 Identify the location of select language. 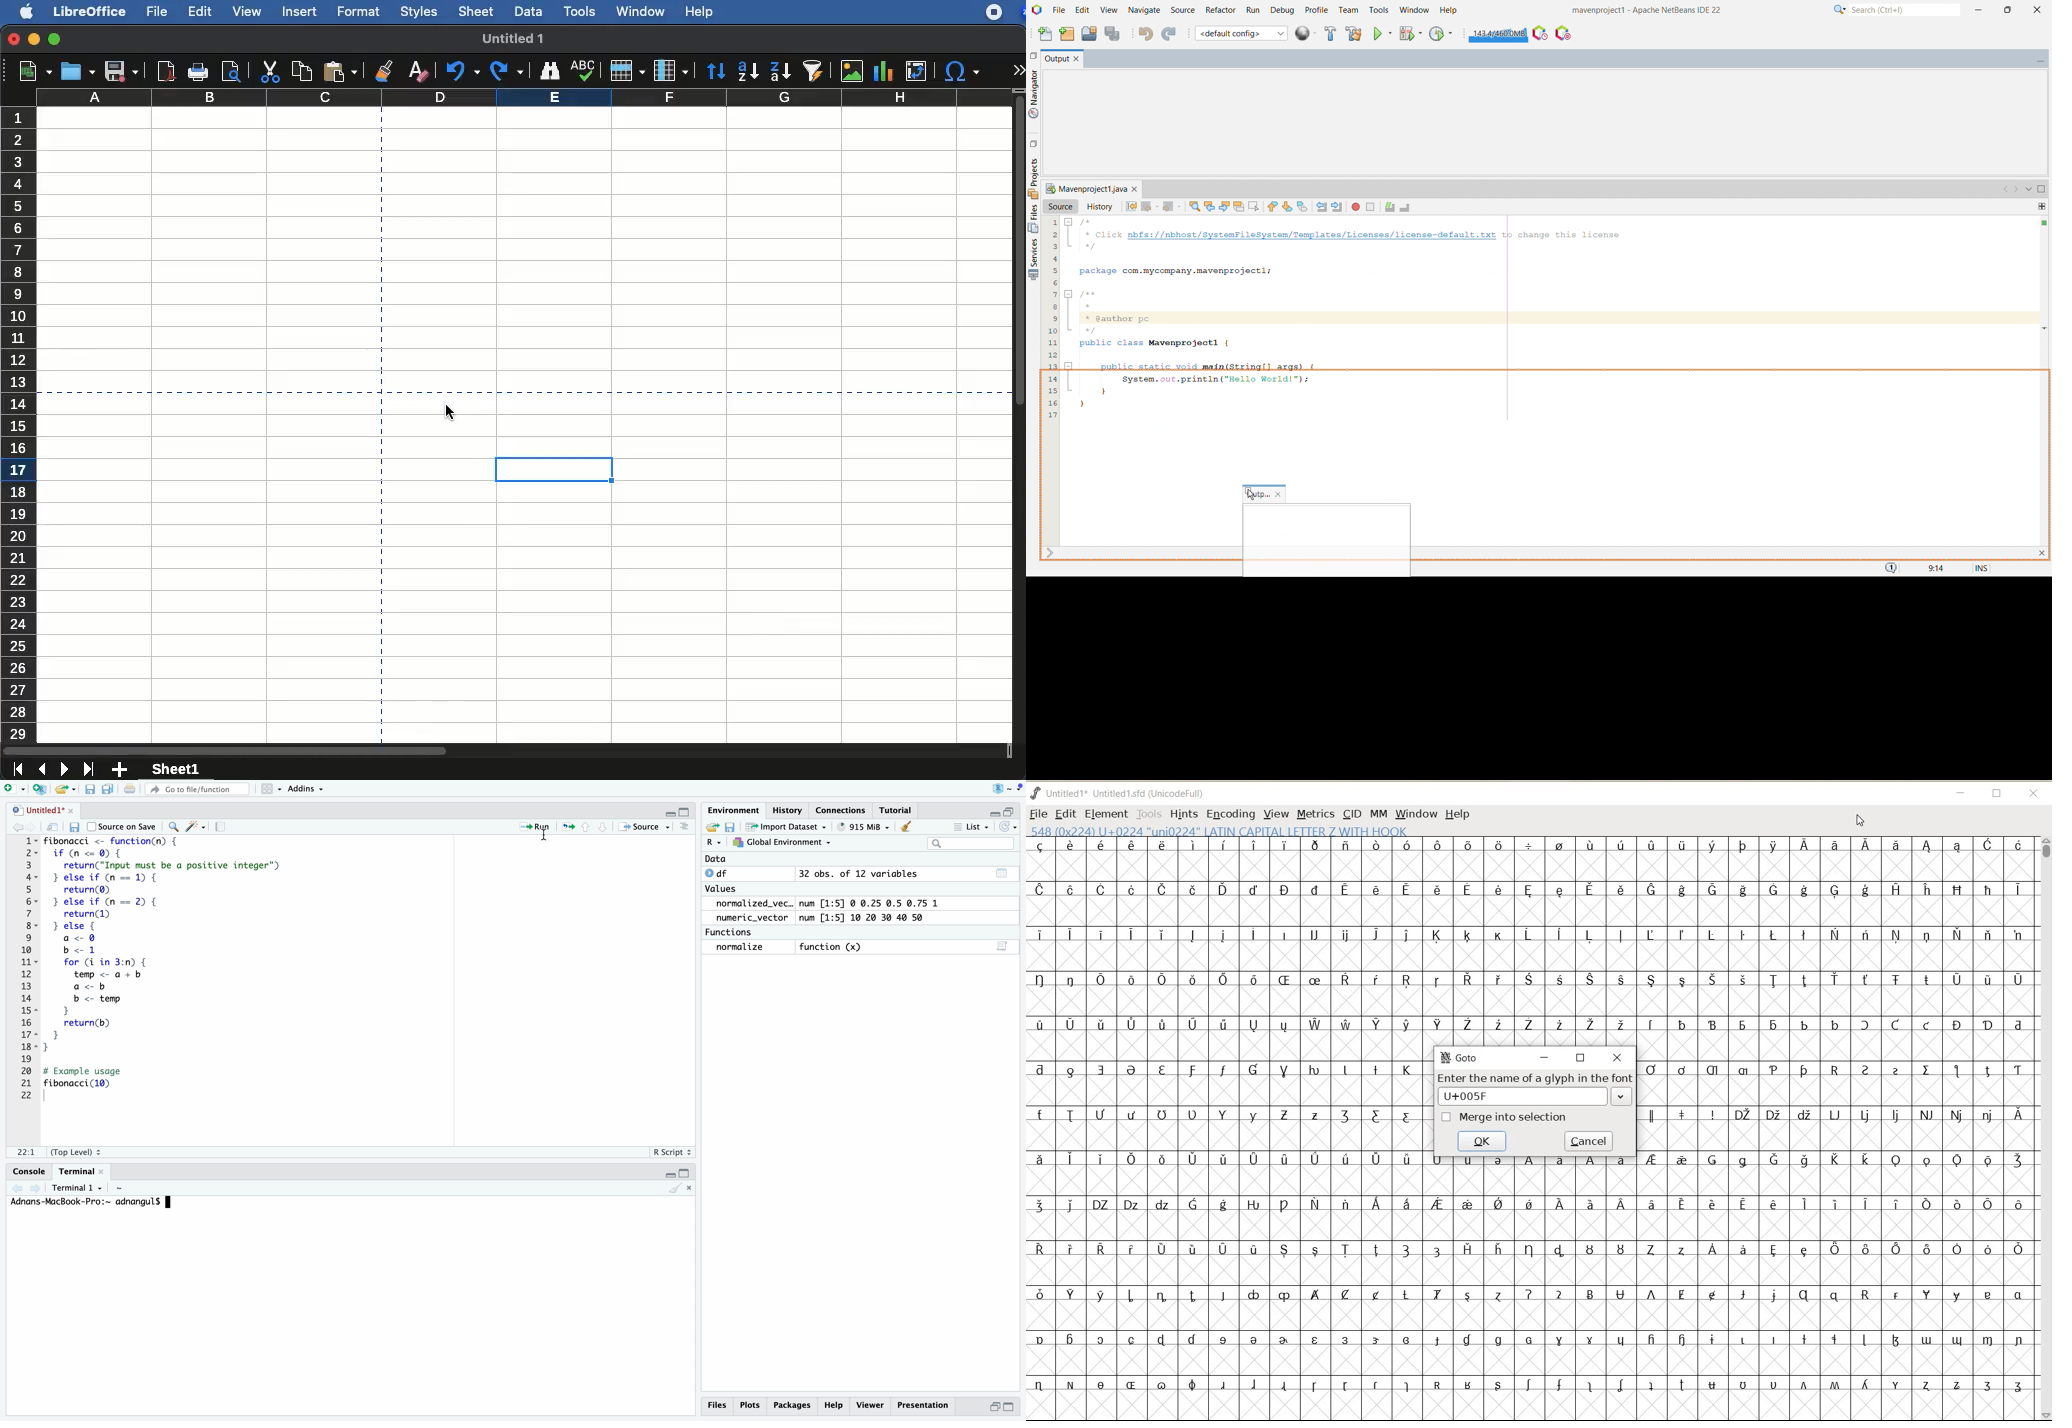
(714, 843).